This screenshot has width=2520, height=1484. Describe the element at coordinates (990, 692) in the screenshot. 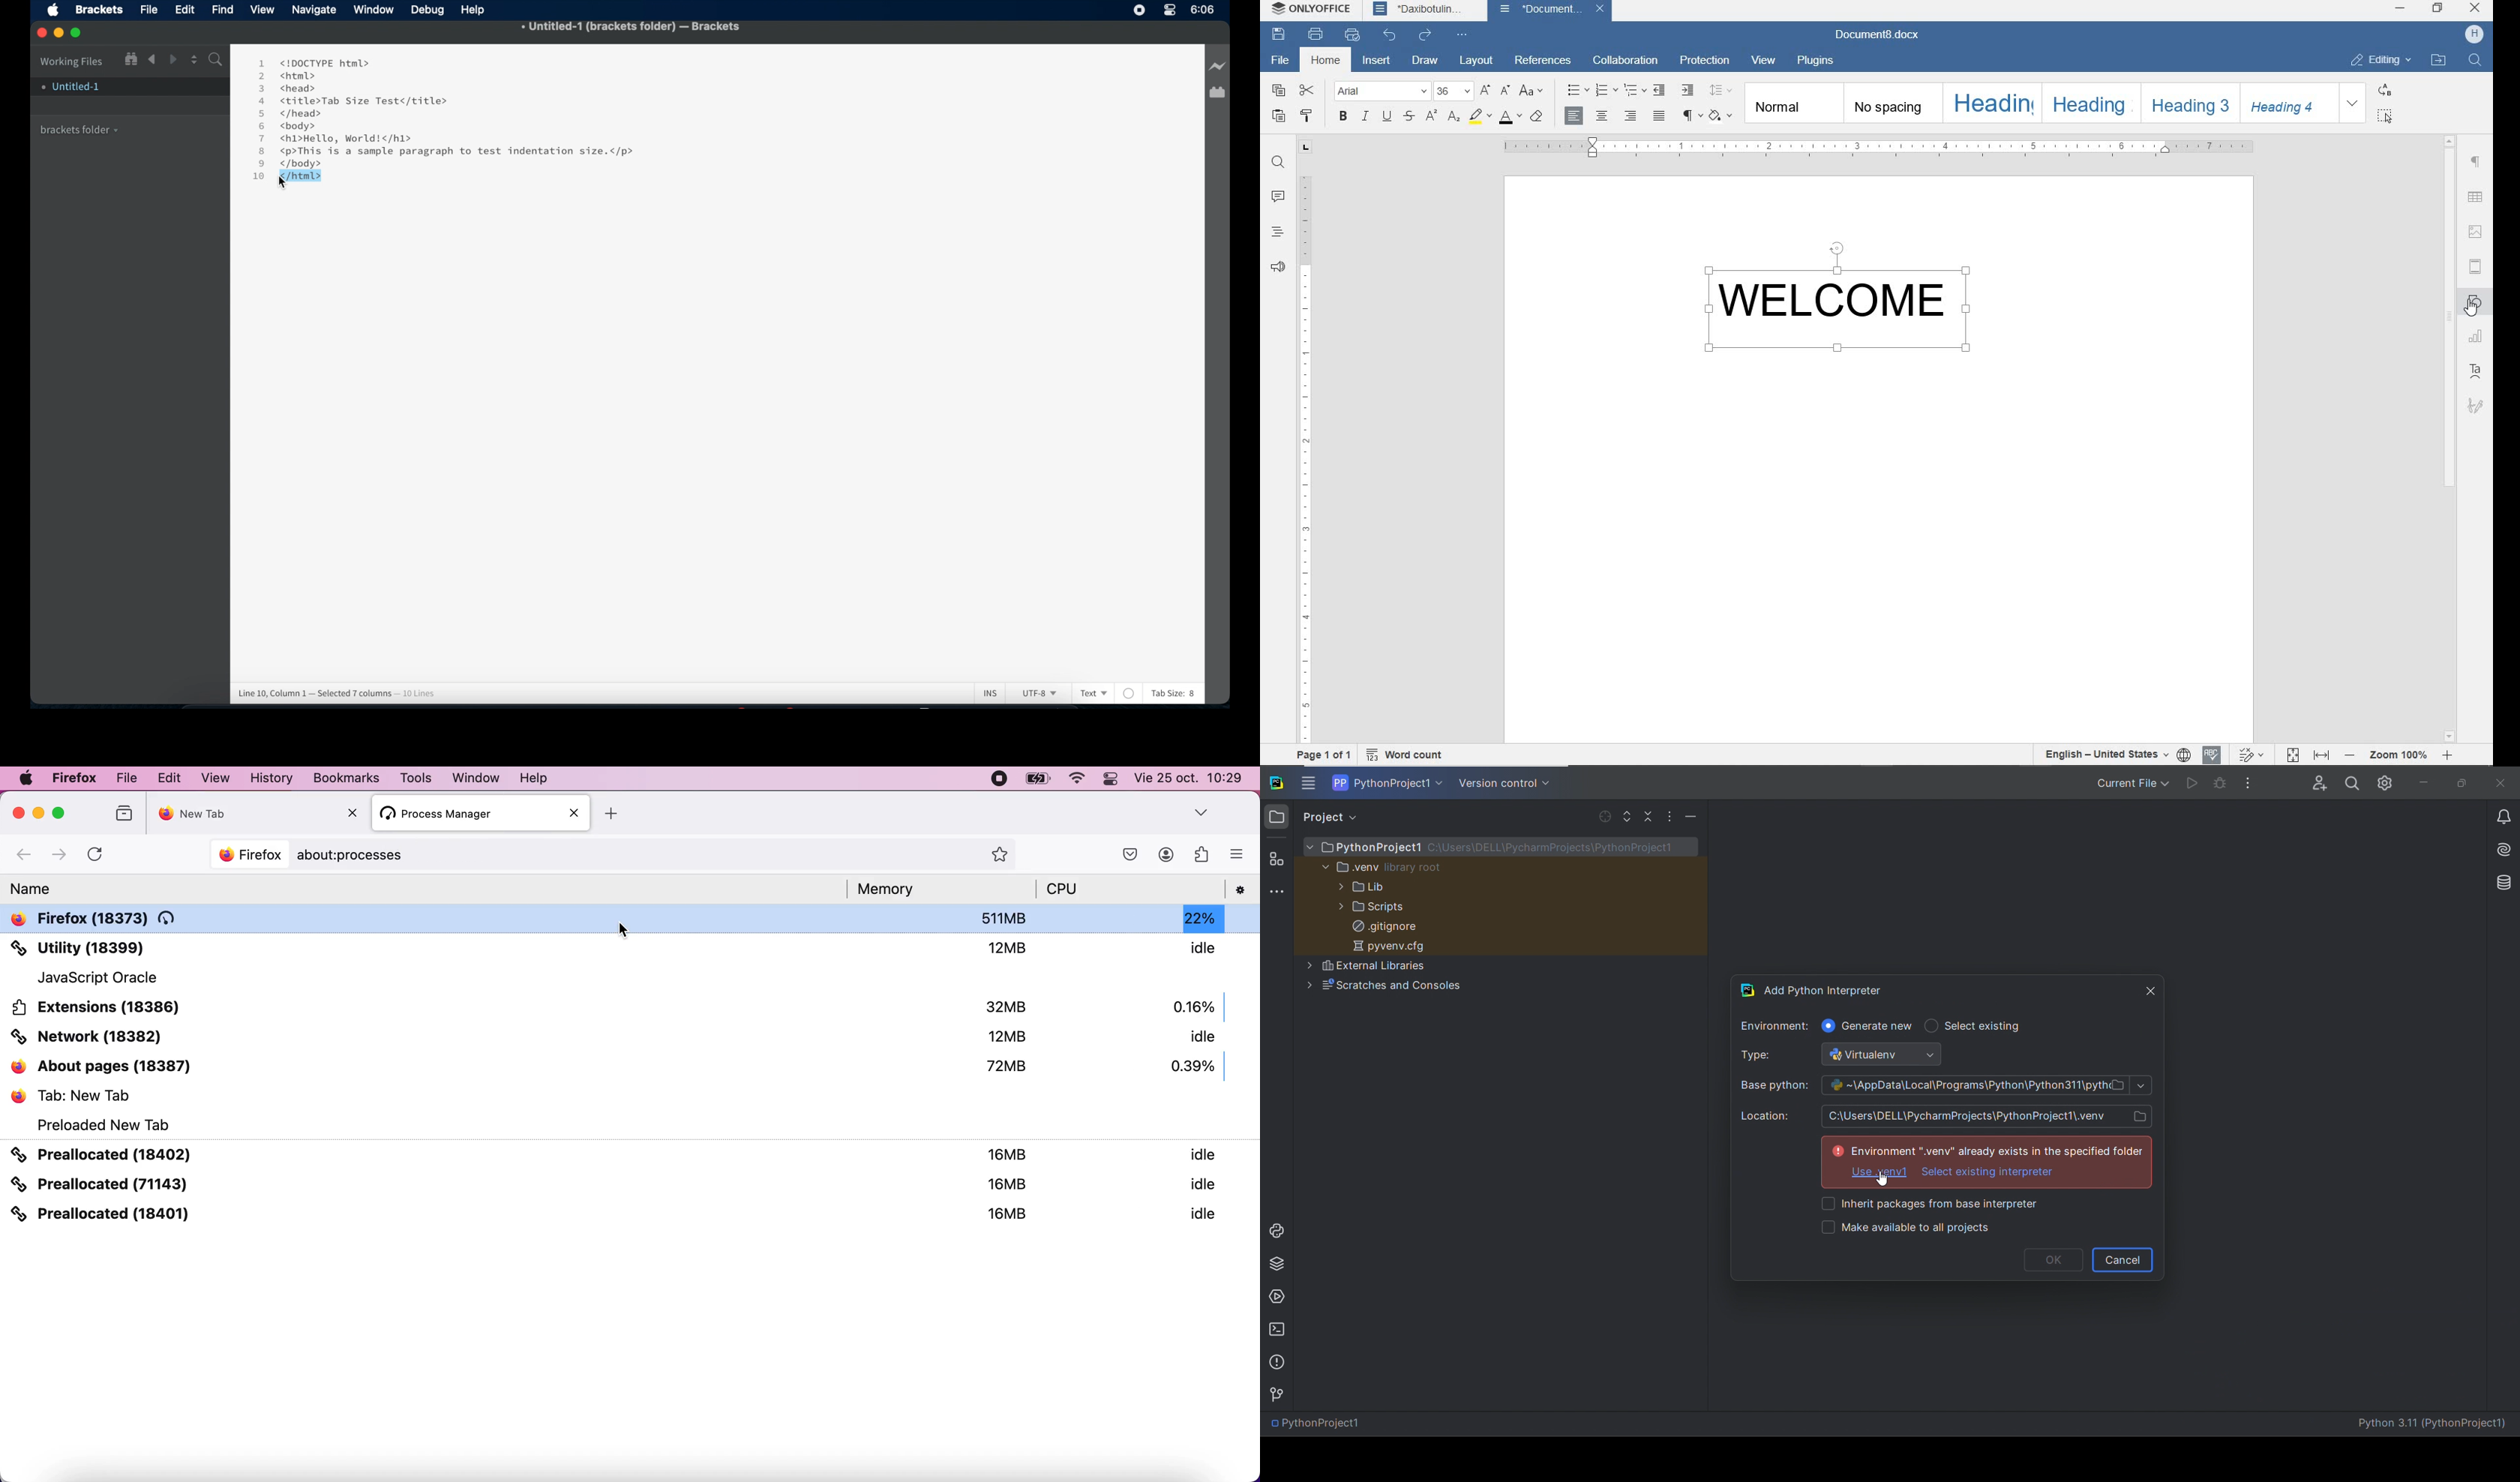

I see `INS` at that location.